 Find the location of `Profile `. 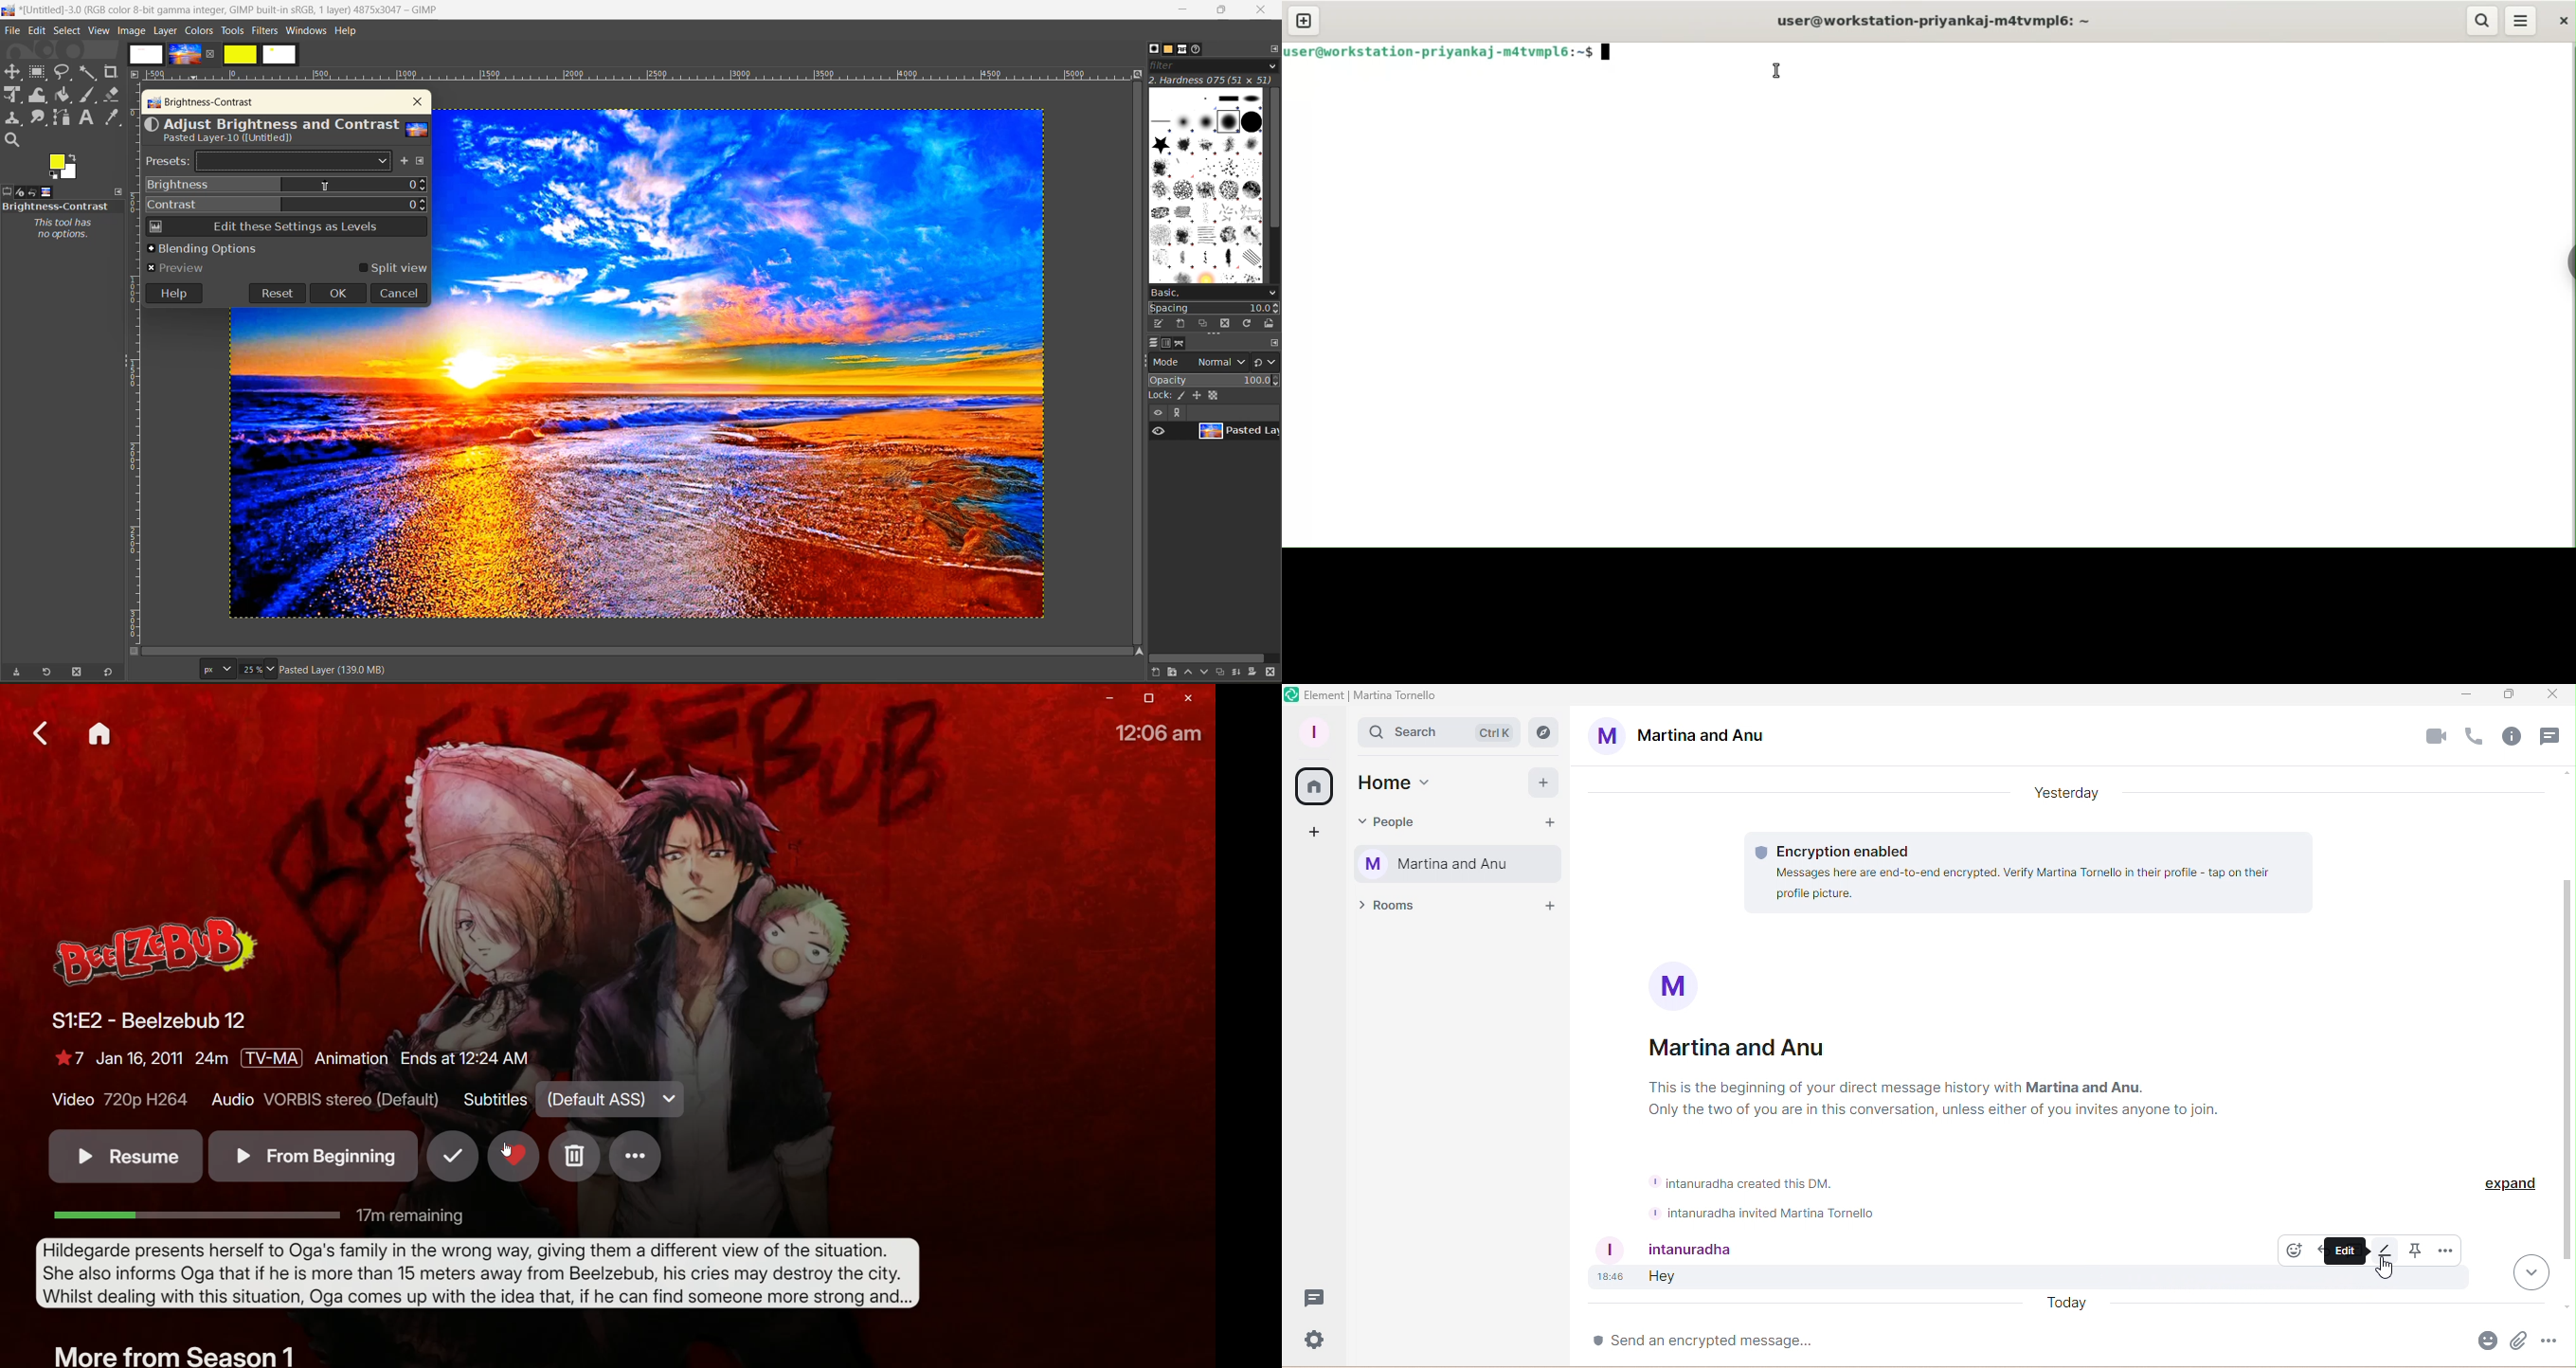

Profile  is located at coordinates (1318, 729).